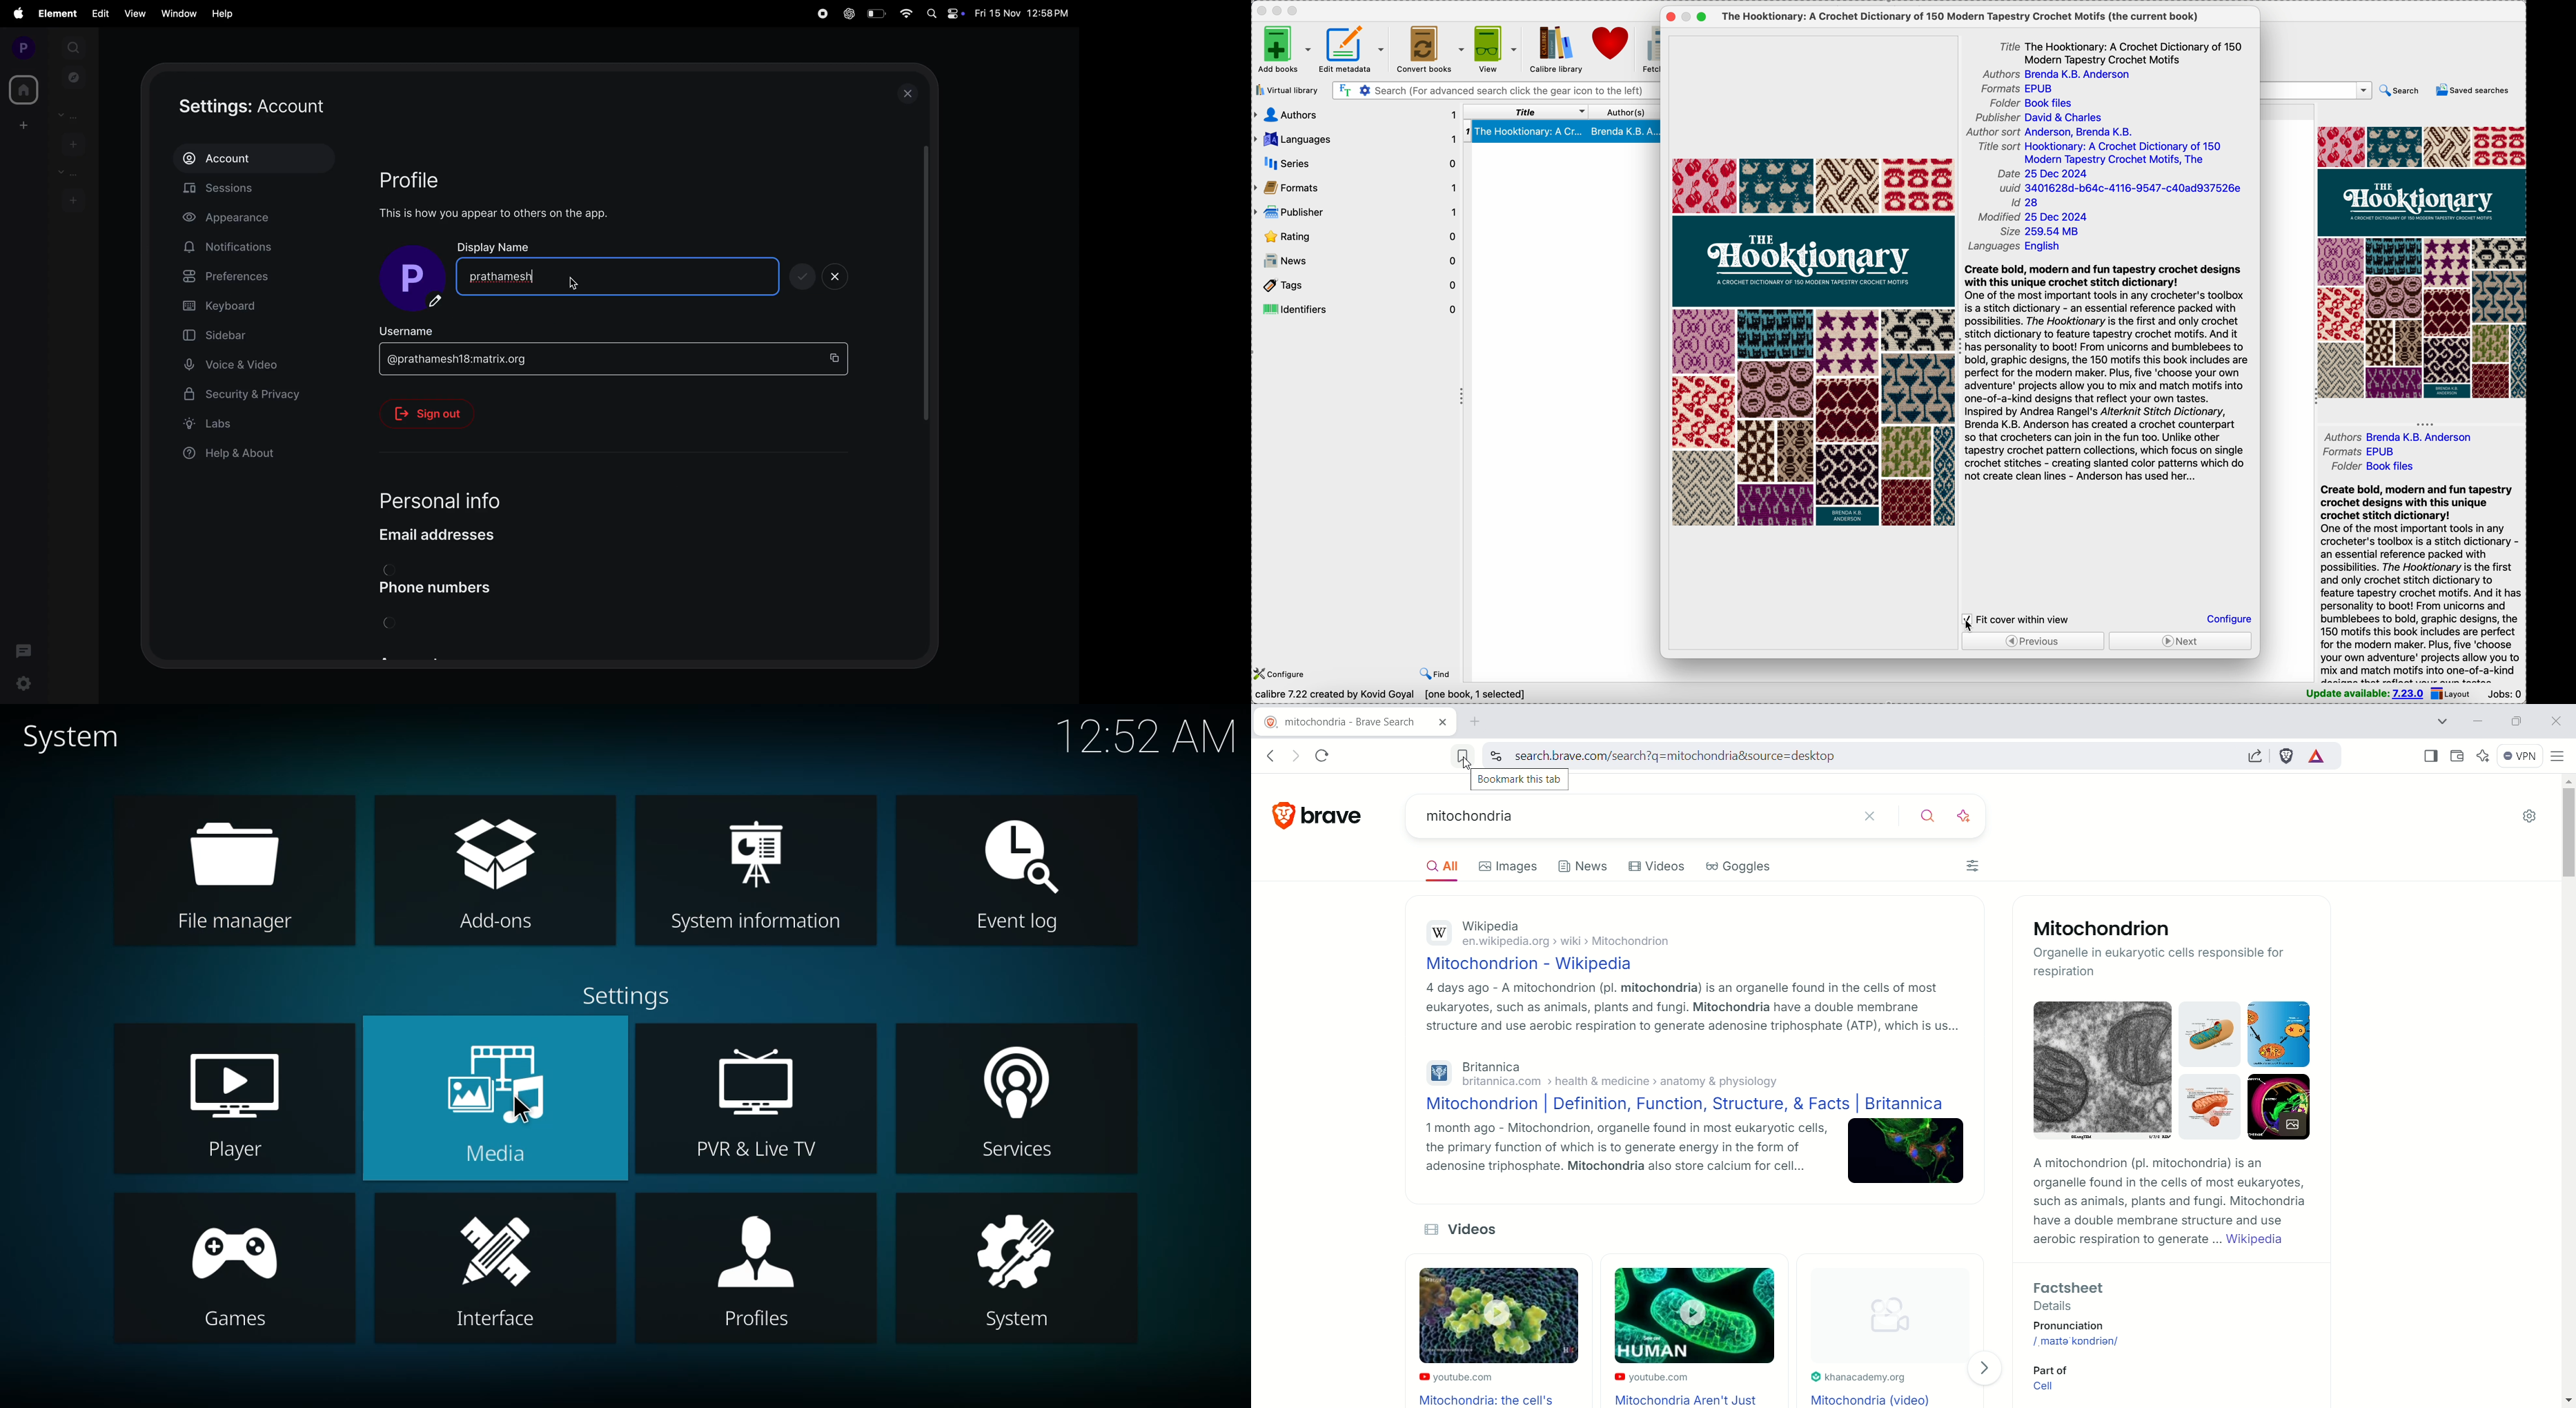 This screenshot has width=2576, height=1428. I want to click on add rooms, so click(73, 199).